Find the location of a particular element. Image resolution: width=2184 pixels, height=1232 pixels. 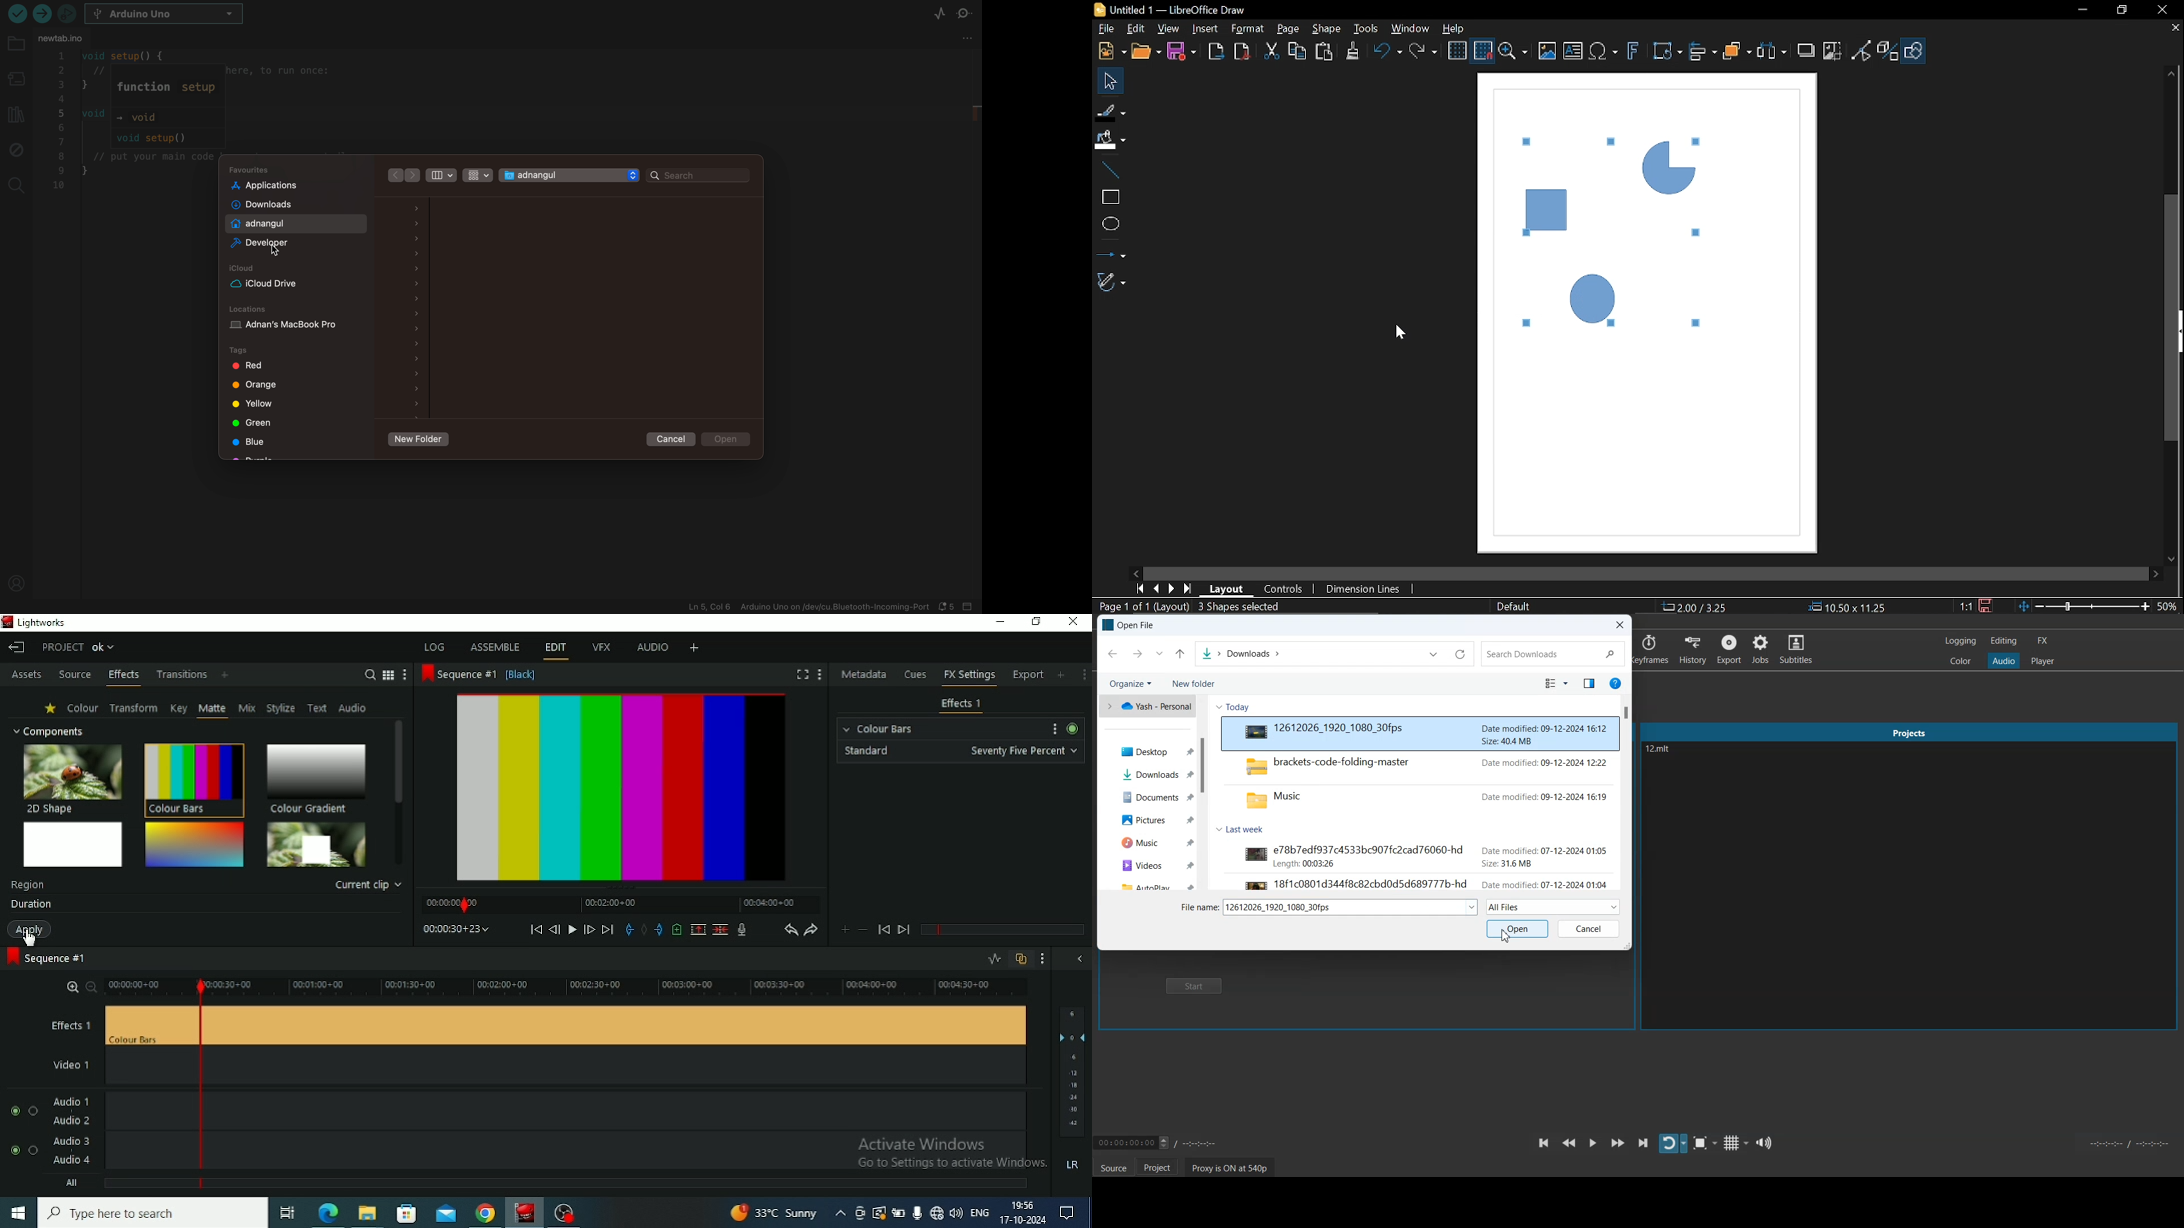

folder is located at coordinates (16, 49).